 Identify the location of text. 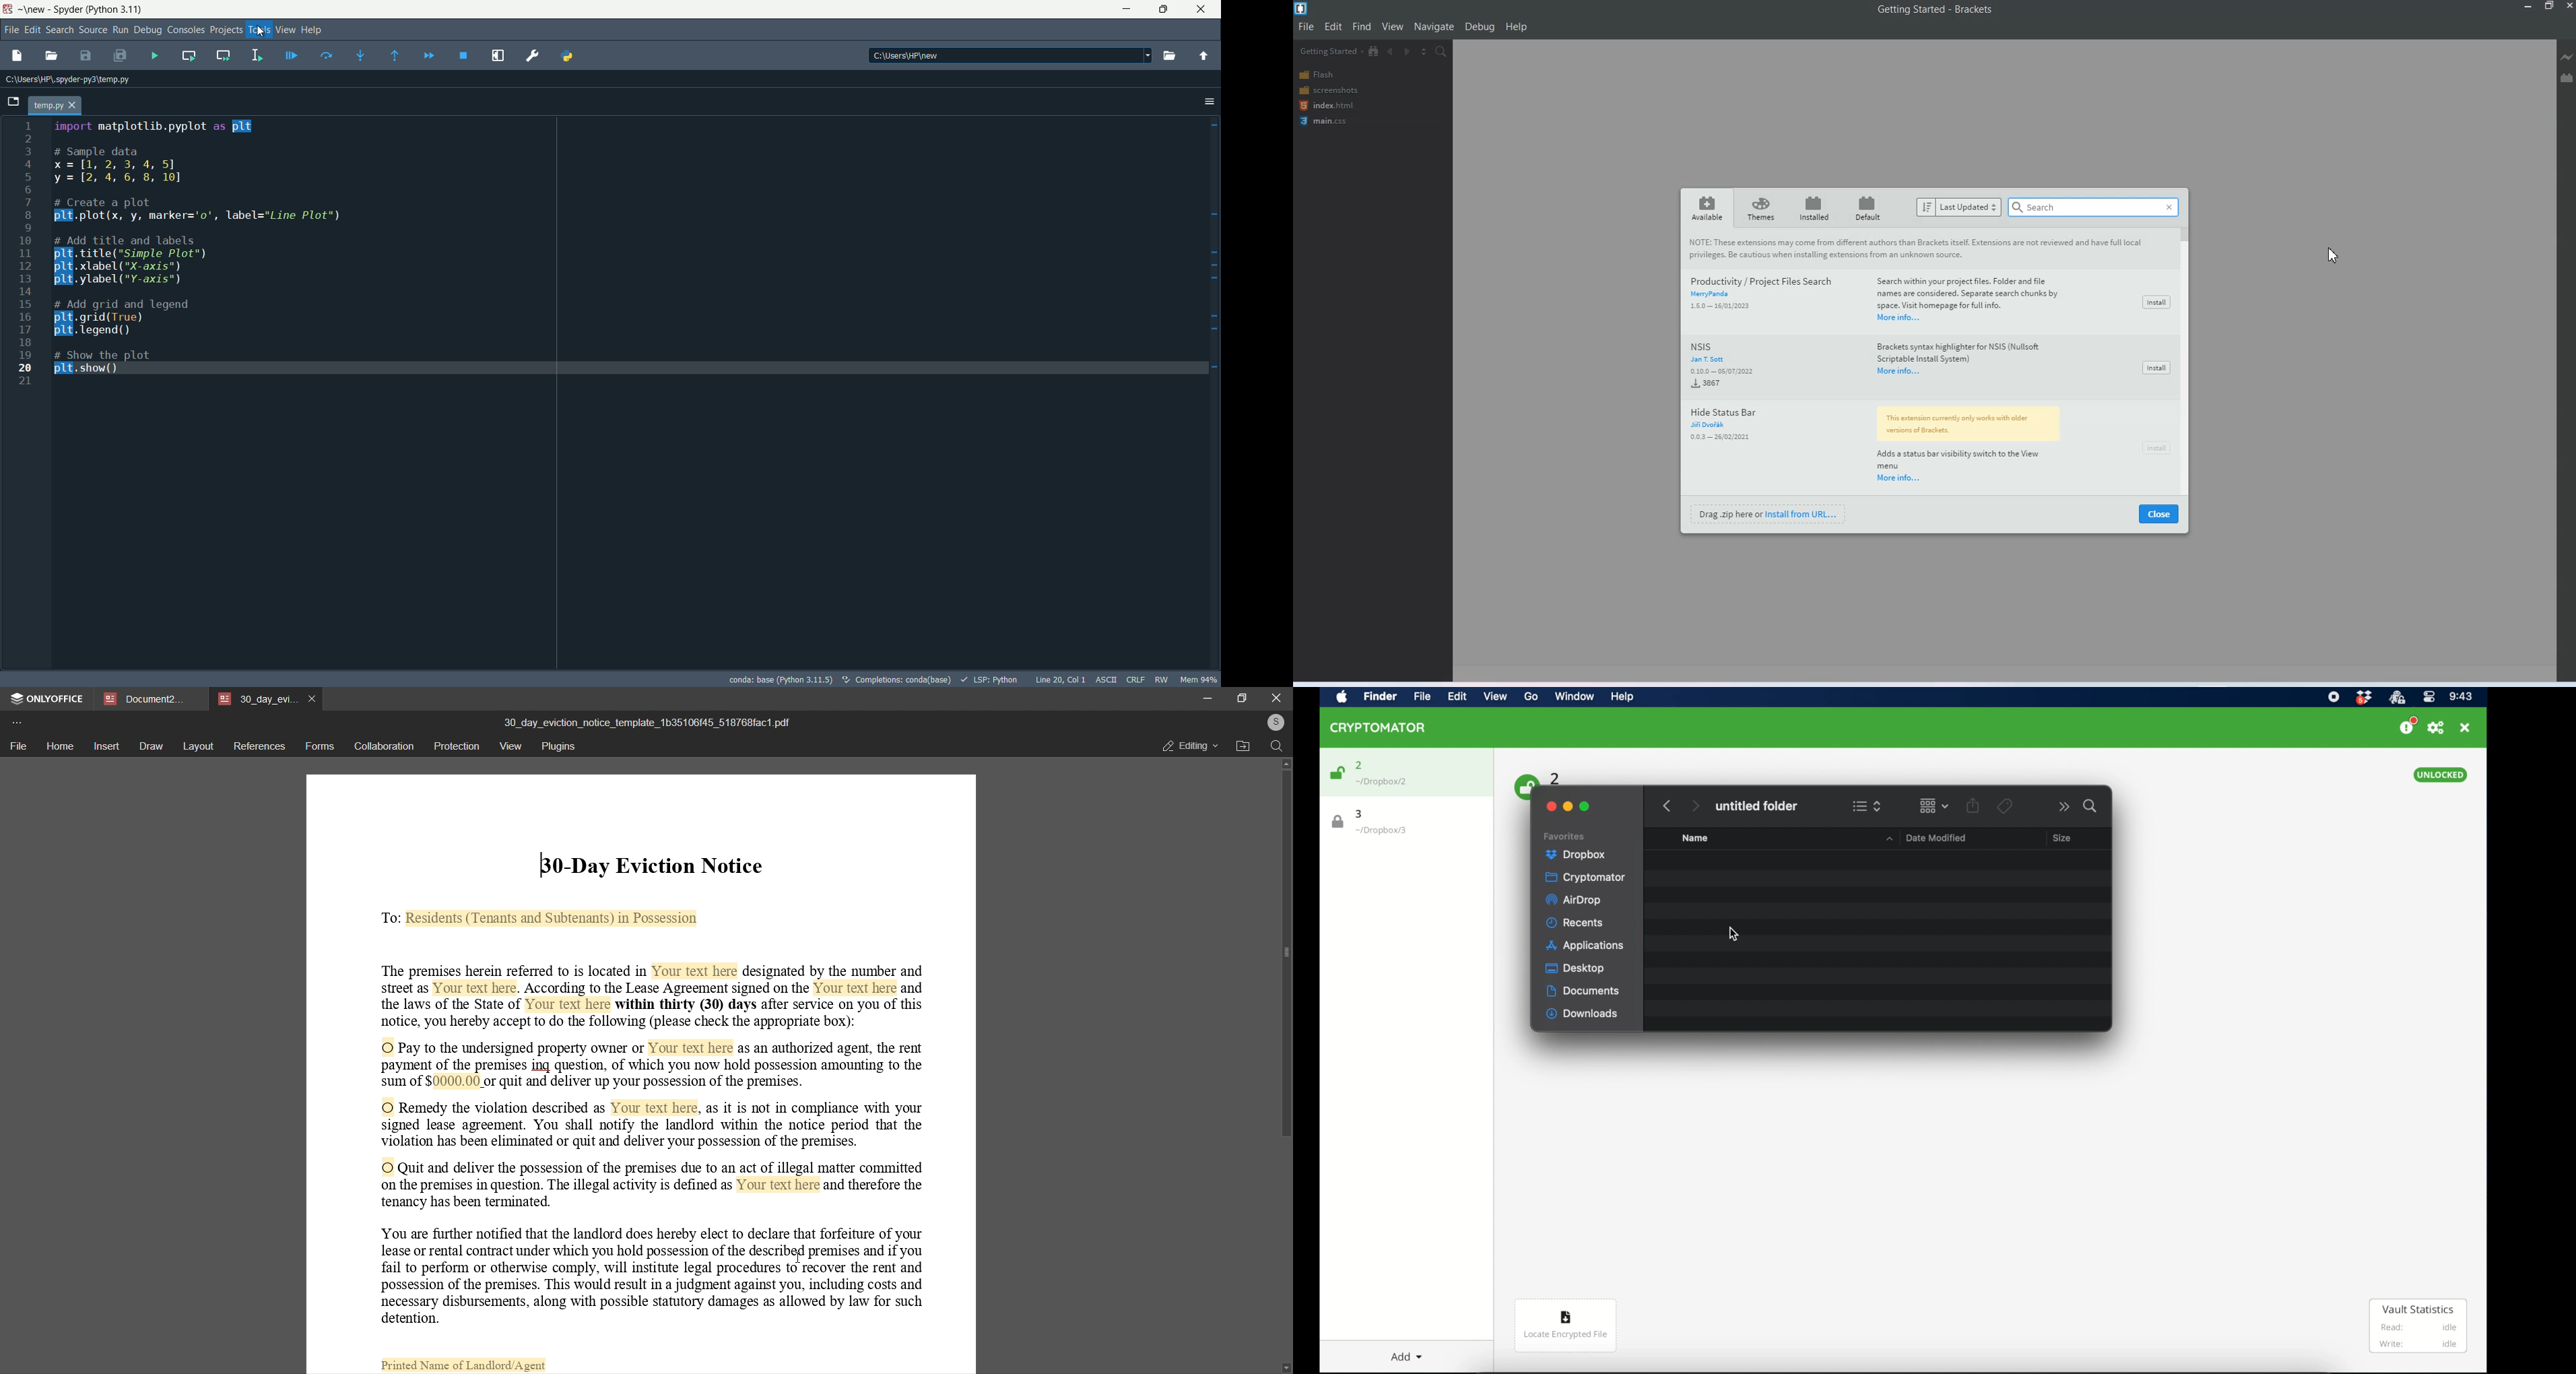
(898, 681).